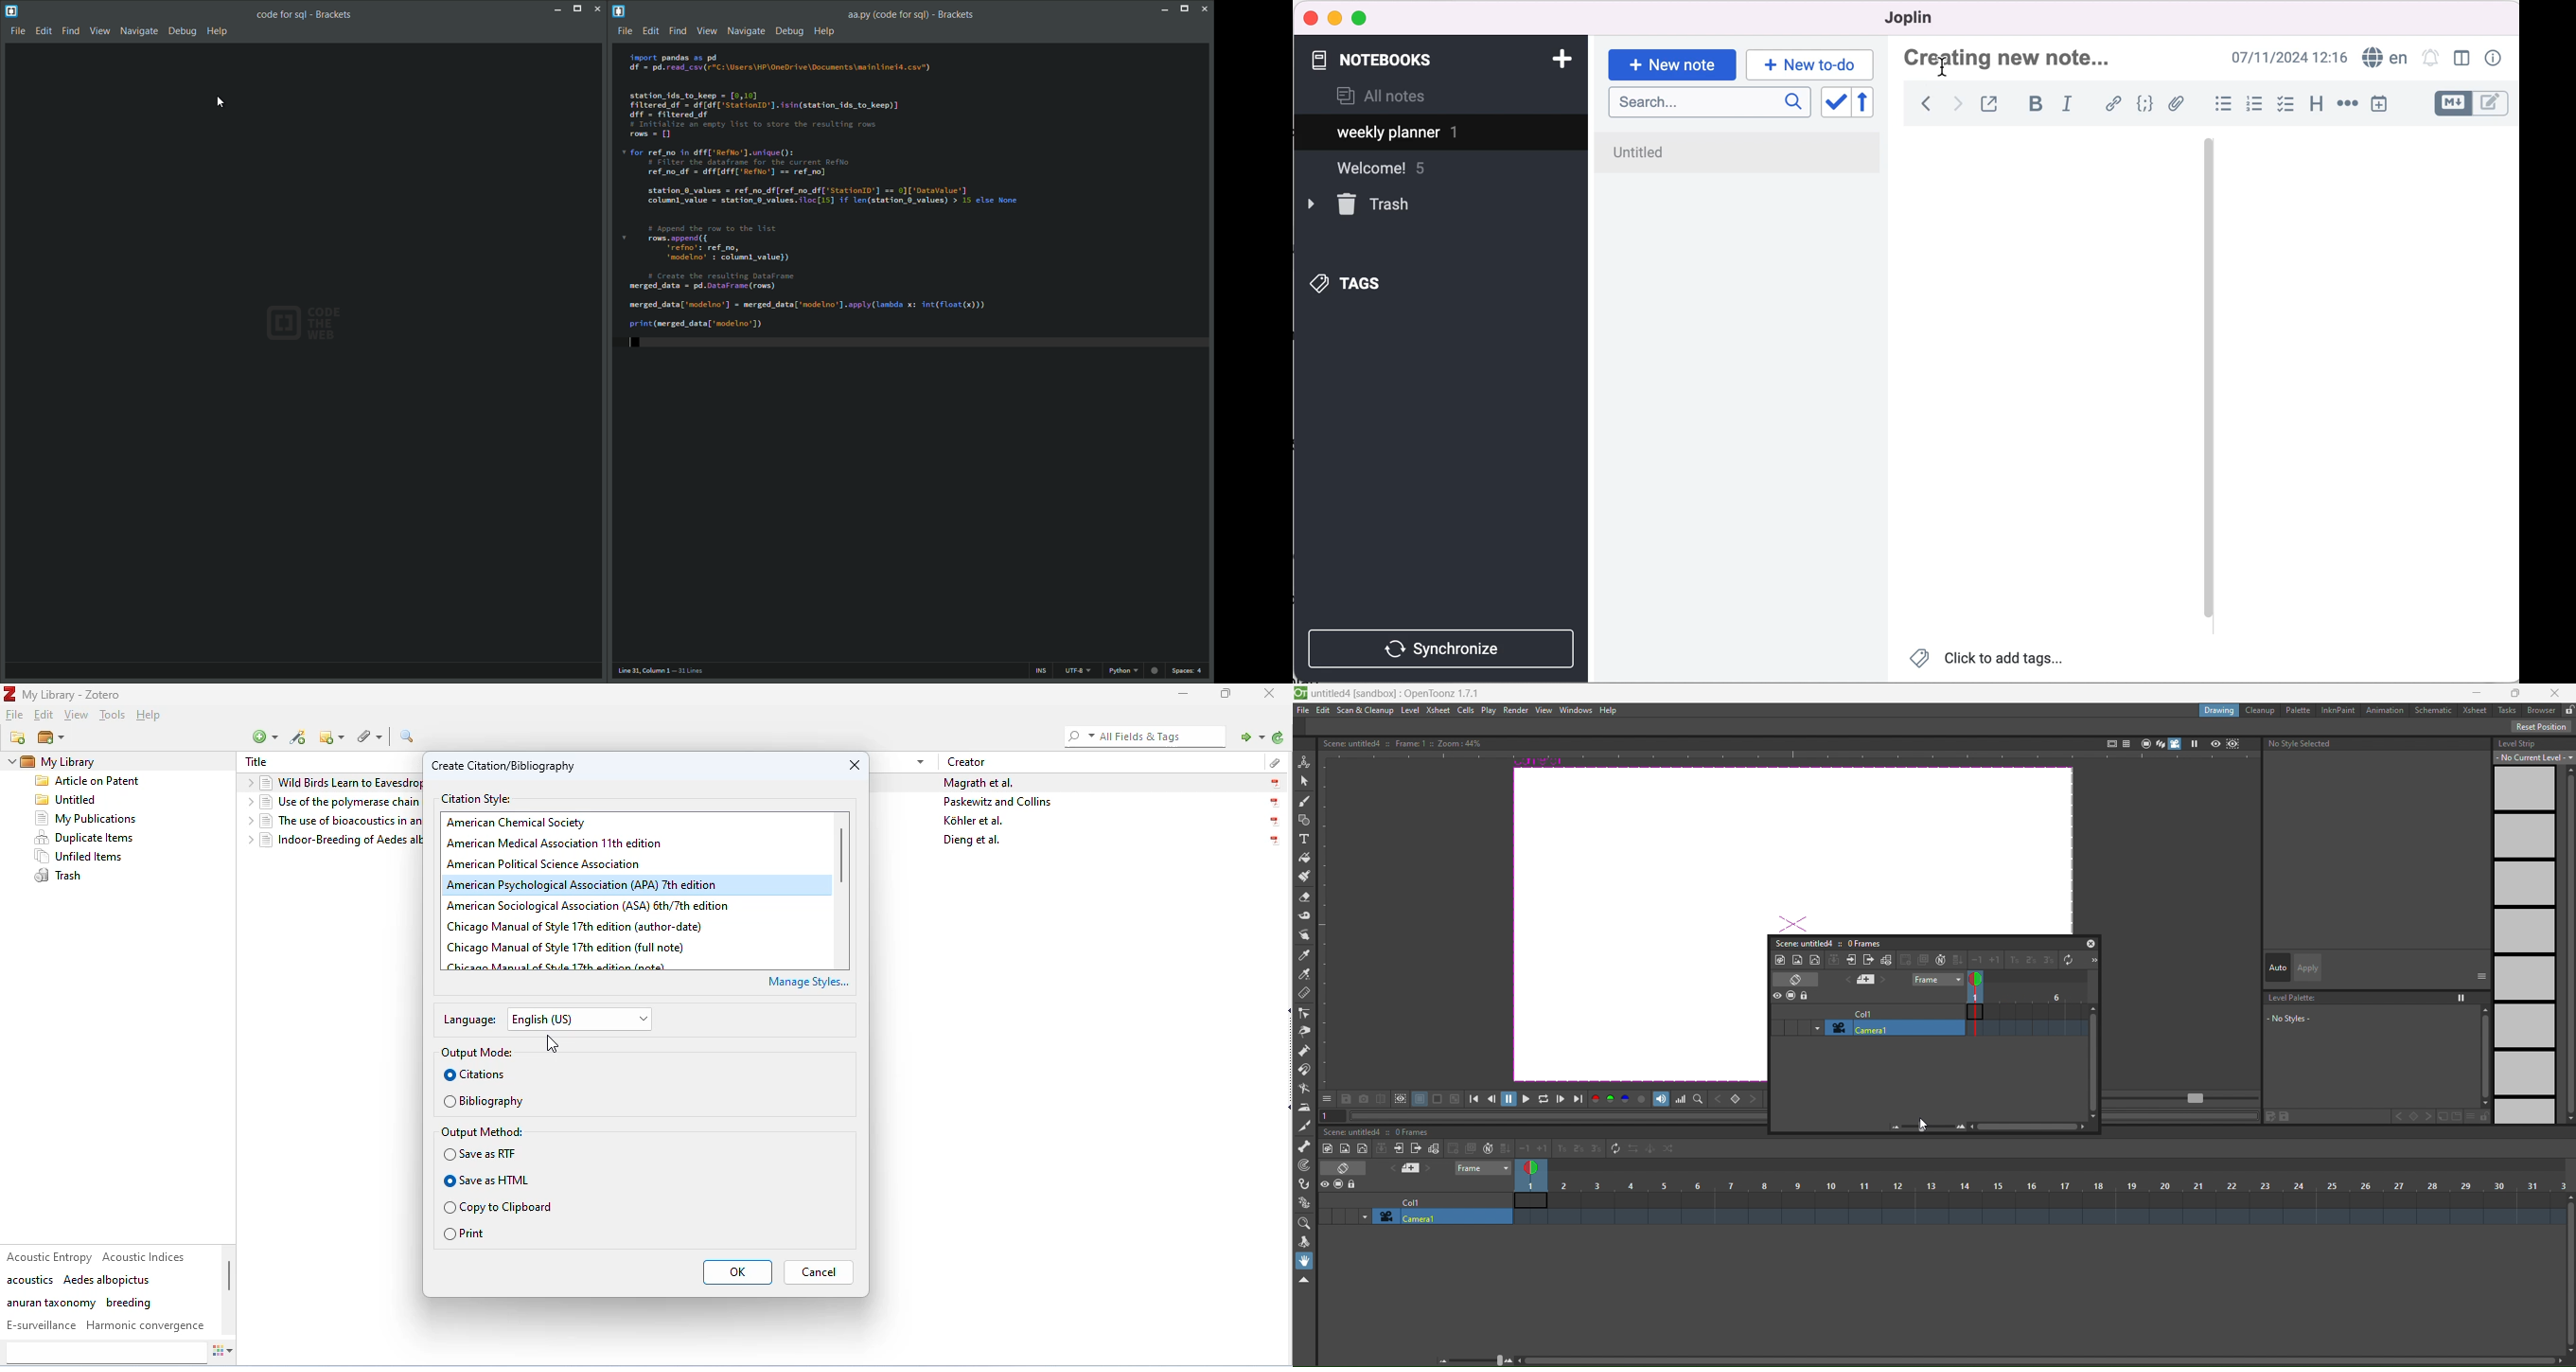 This screenshot has height=1372, width=2576. I want to click on chicago manual of style 17th edition (full note), so click(568, 947).